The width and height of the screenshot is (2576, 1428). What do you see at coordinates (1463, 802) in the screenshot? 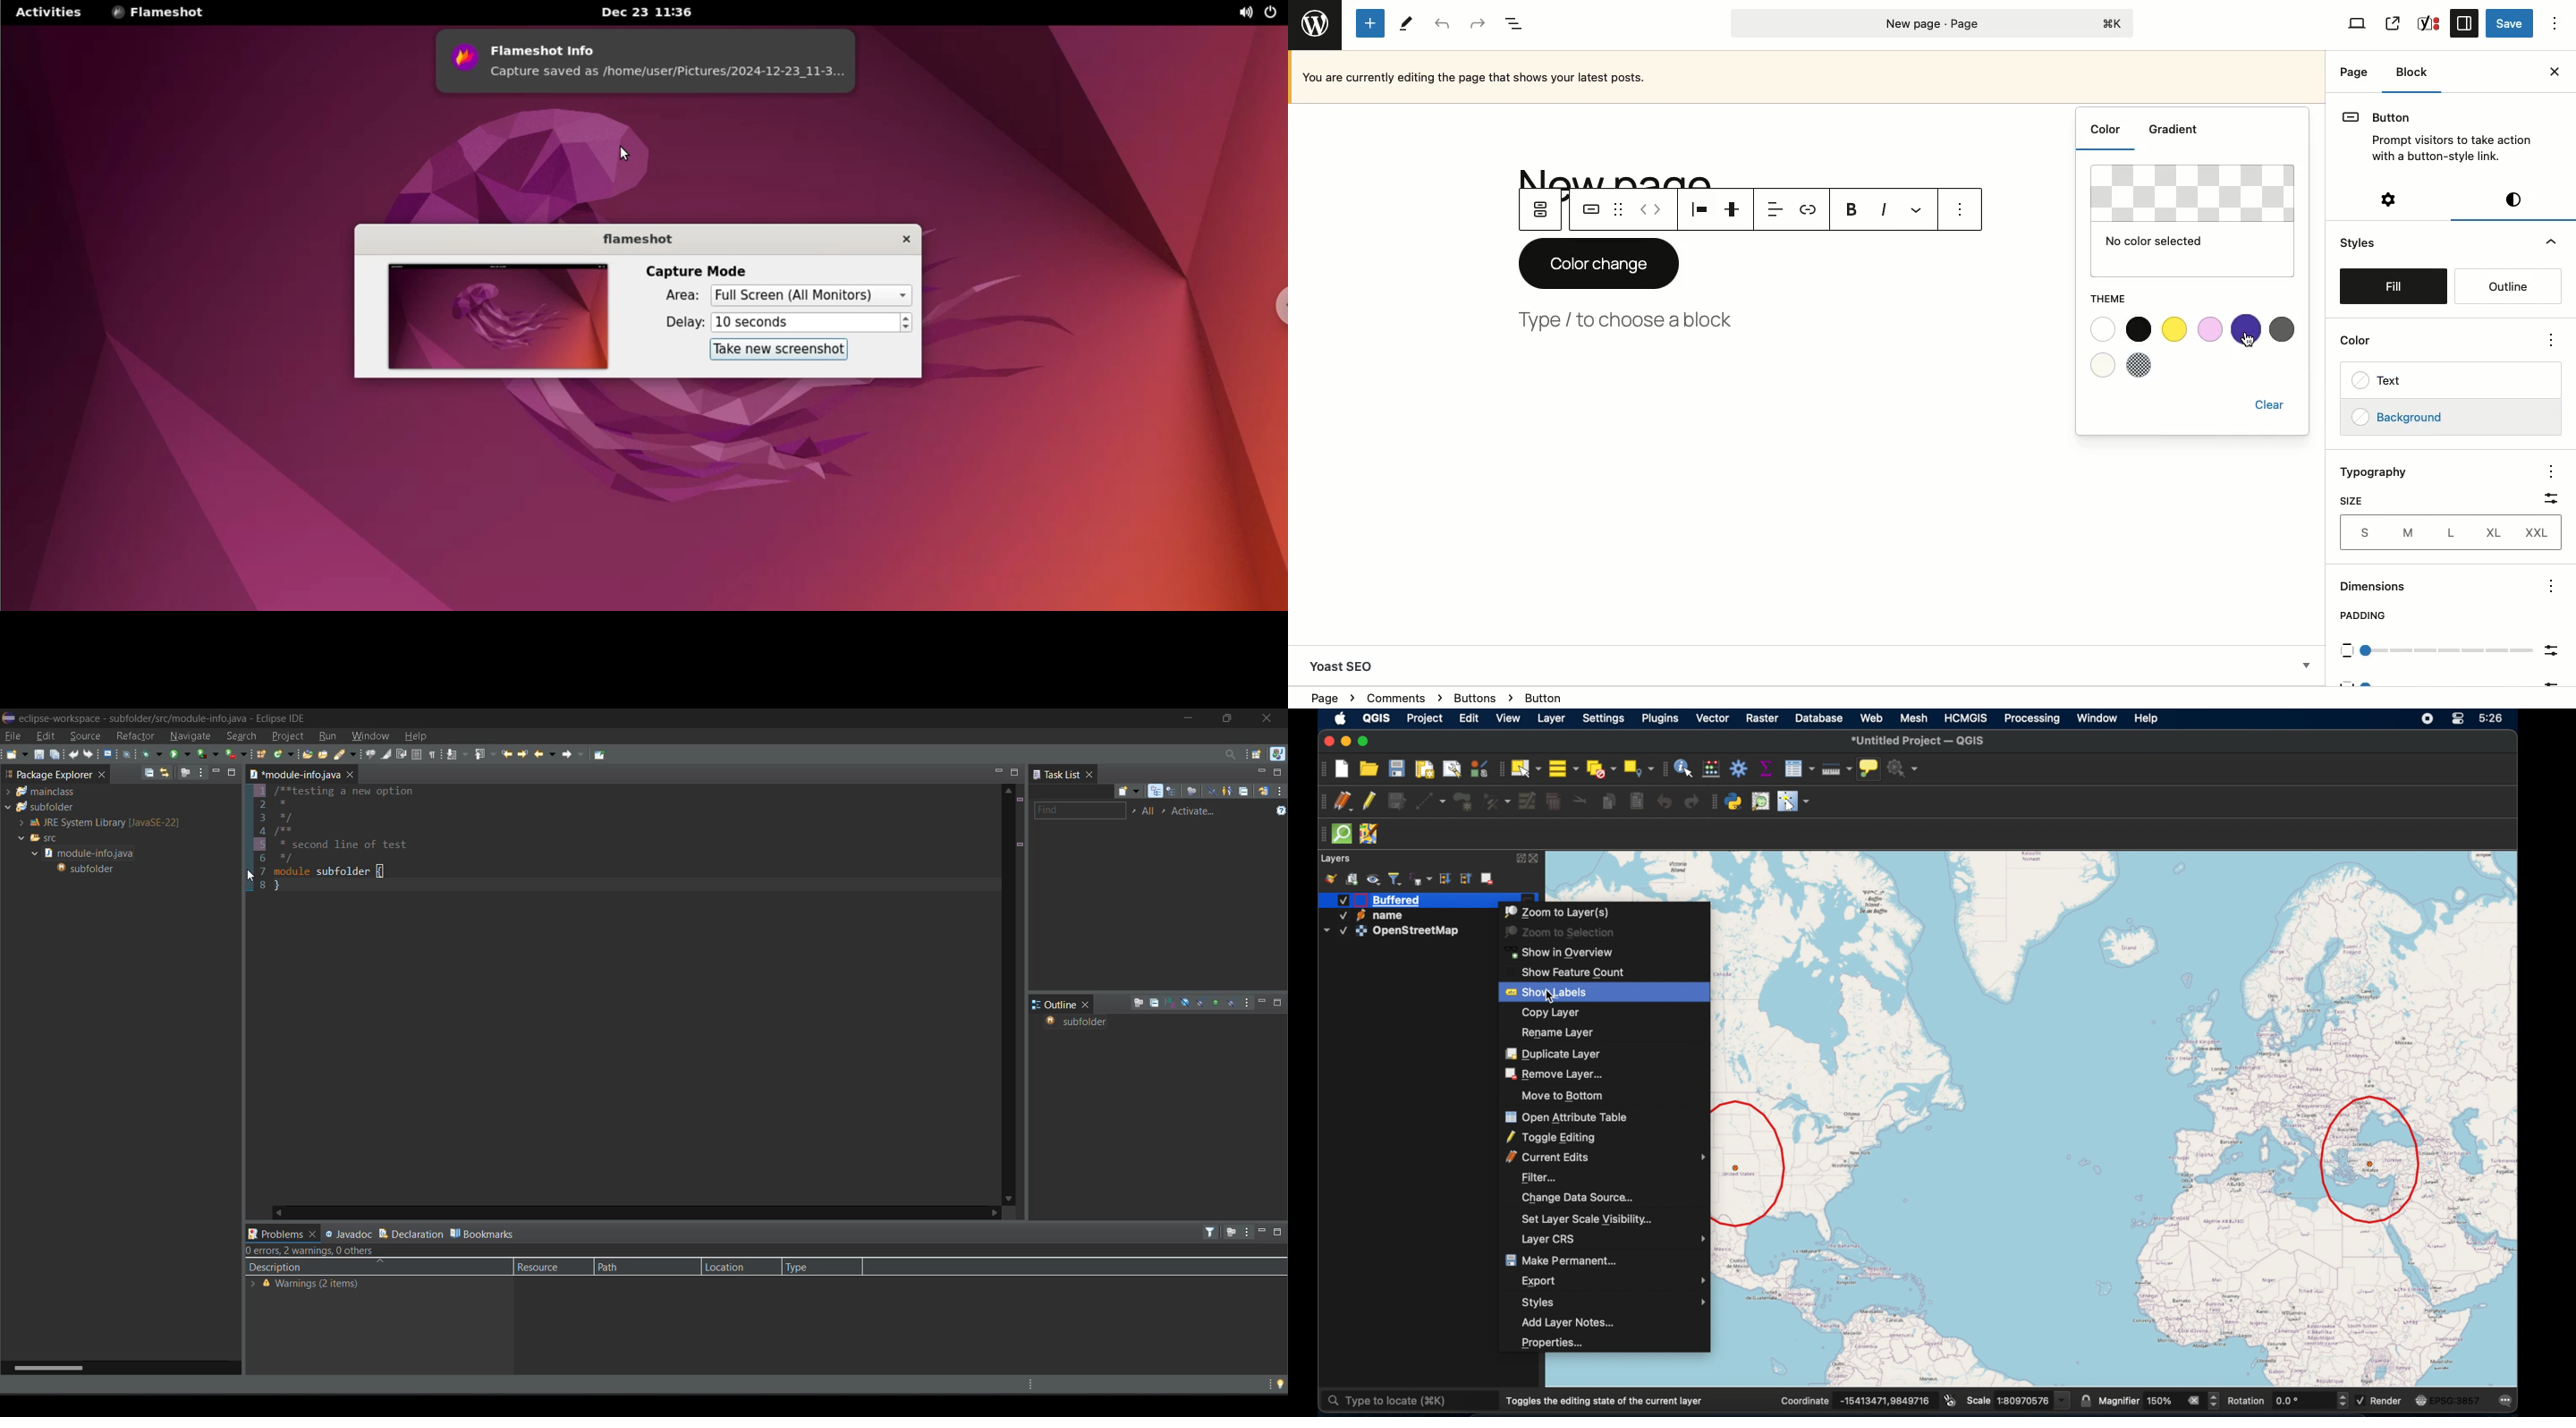
I see `all polygon feature` at bounding box center [1463, 802].